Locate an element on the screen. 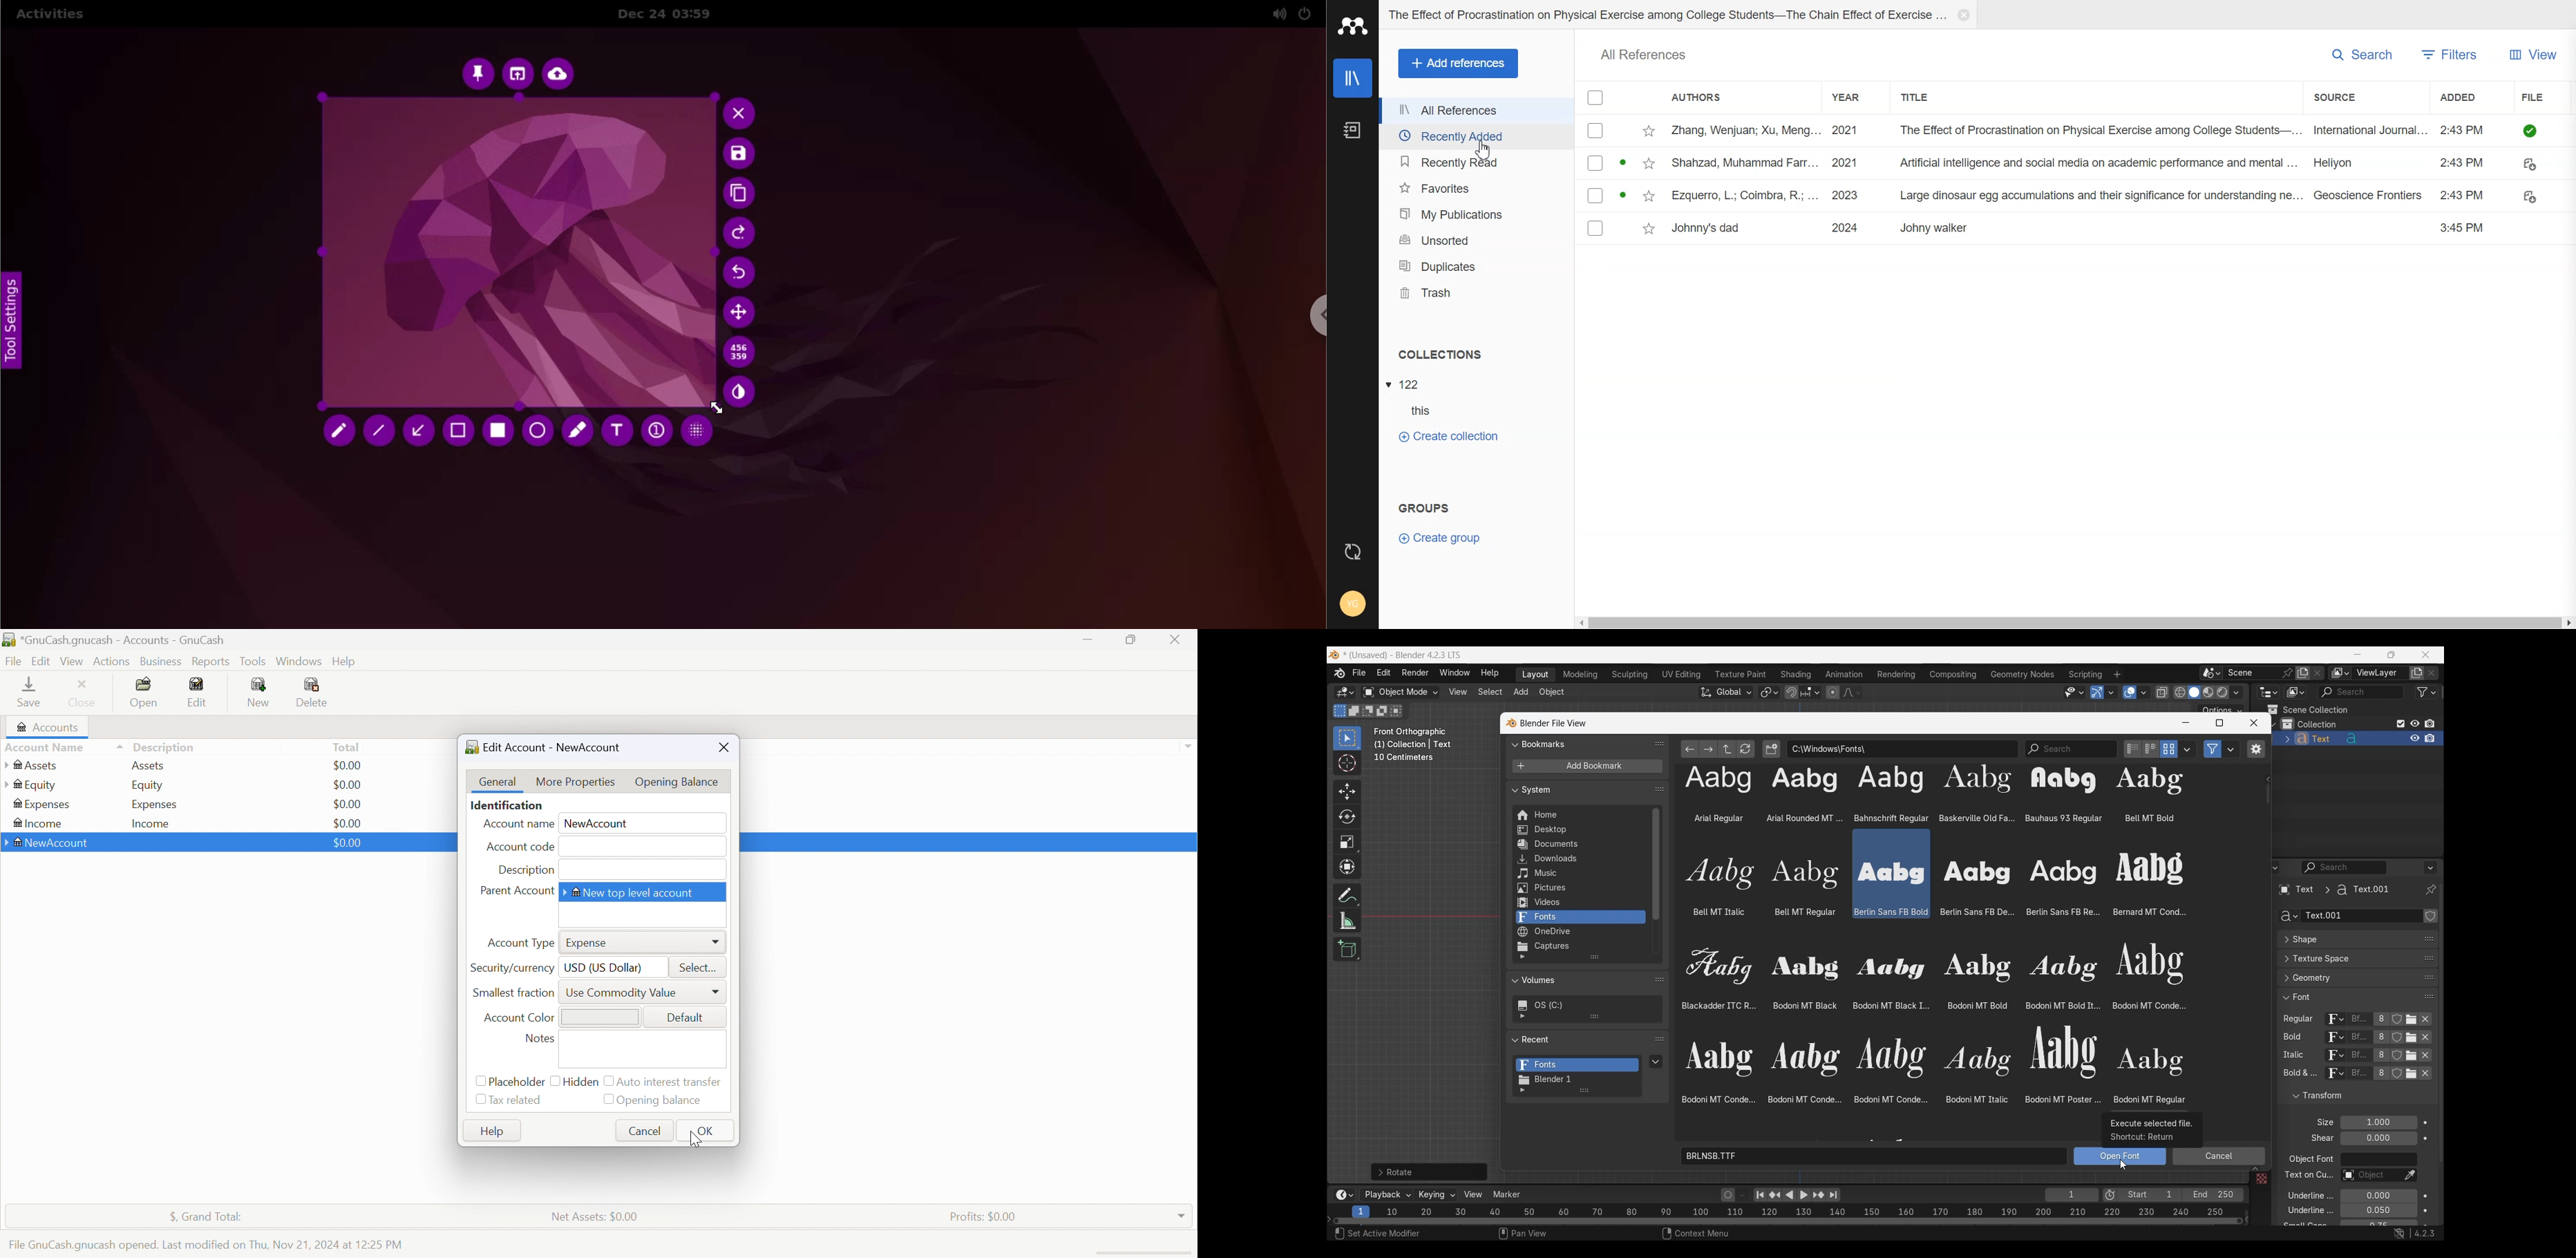 This screenshot has height=1260, width=2576. Transform is located at coordinates (1346, 868).